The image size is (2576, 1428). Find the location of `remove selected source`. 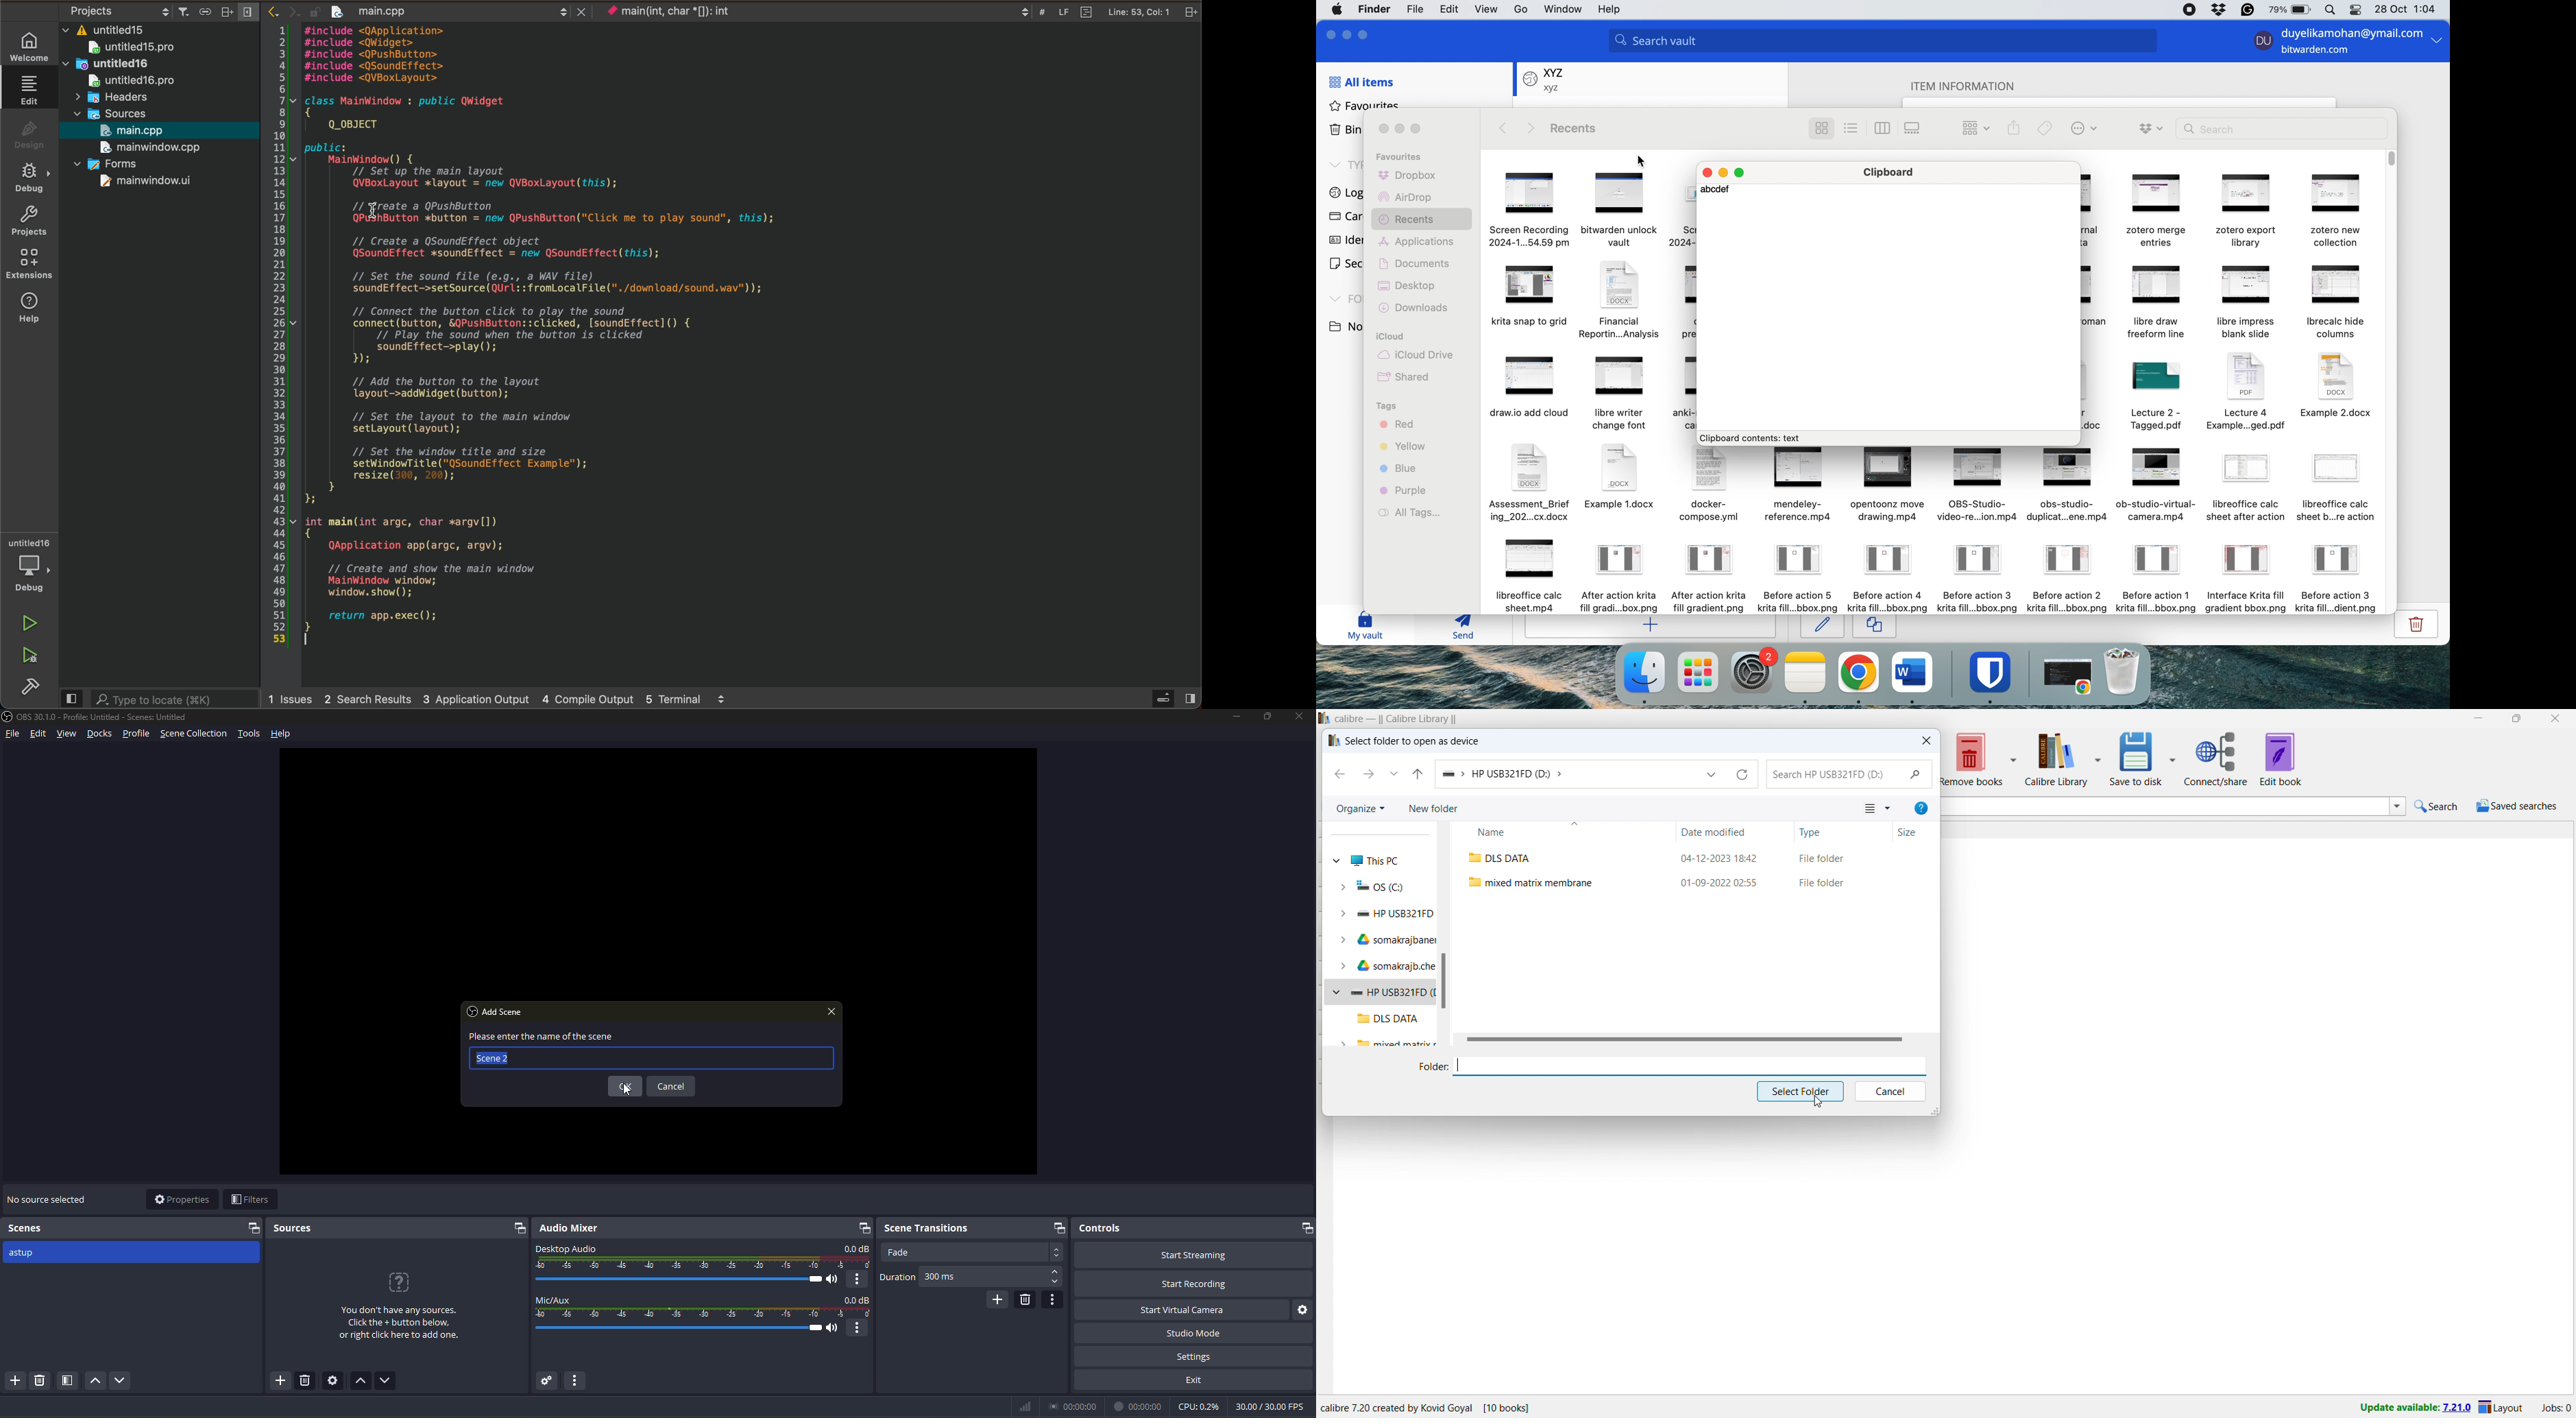

remove selected source is located at coordinates (305, 1380).